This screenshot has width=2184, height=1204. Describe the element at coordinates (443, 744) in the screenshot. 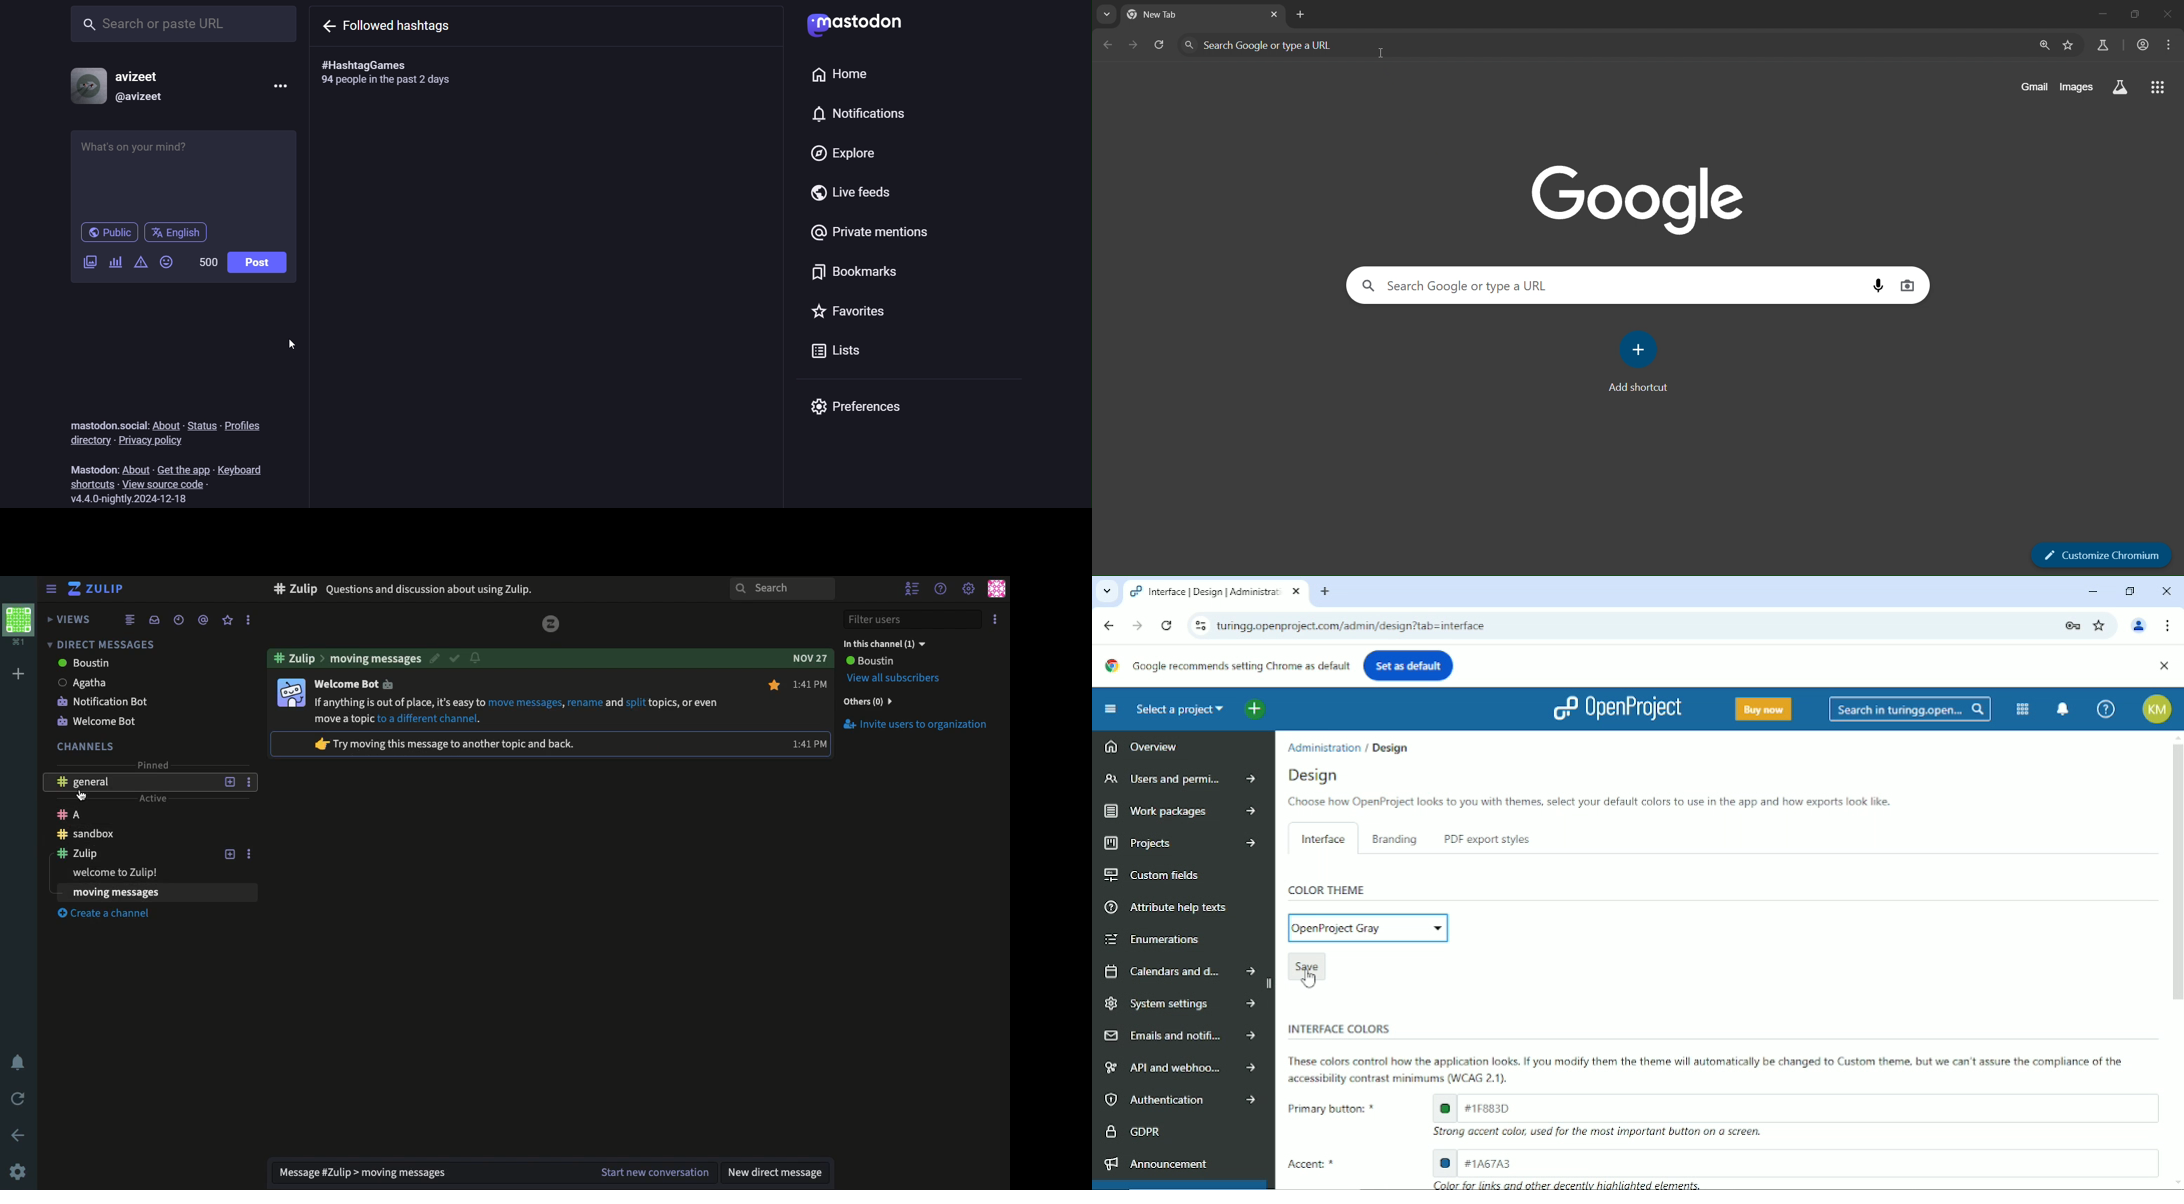

I see `text` at that location.